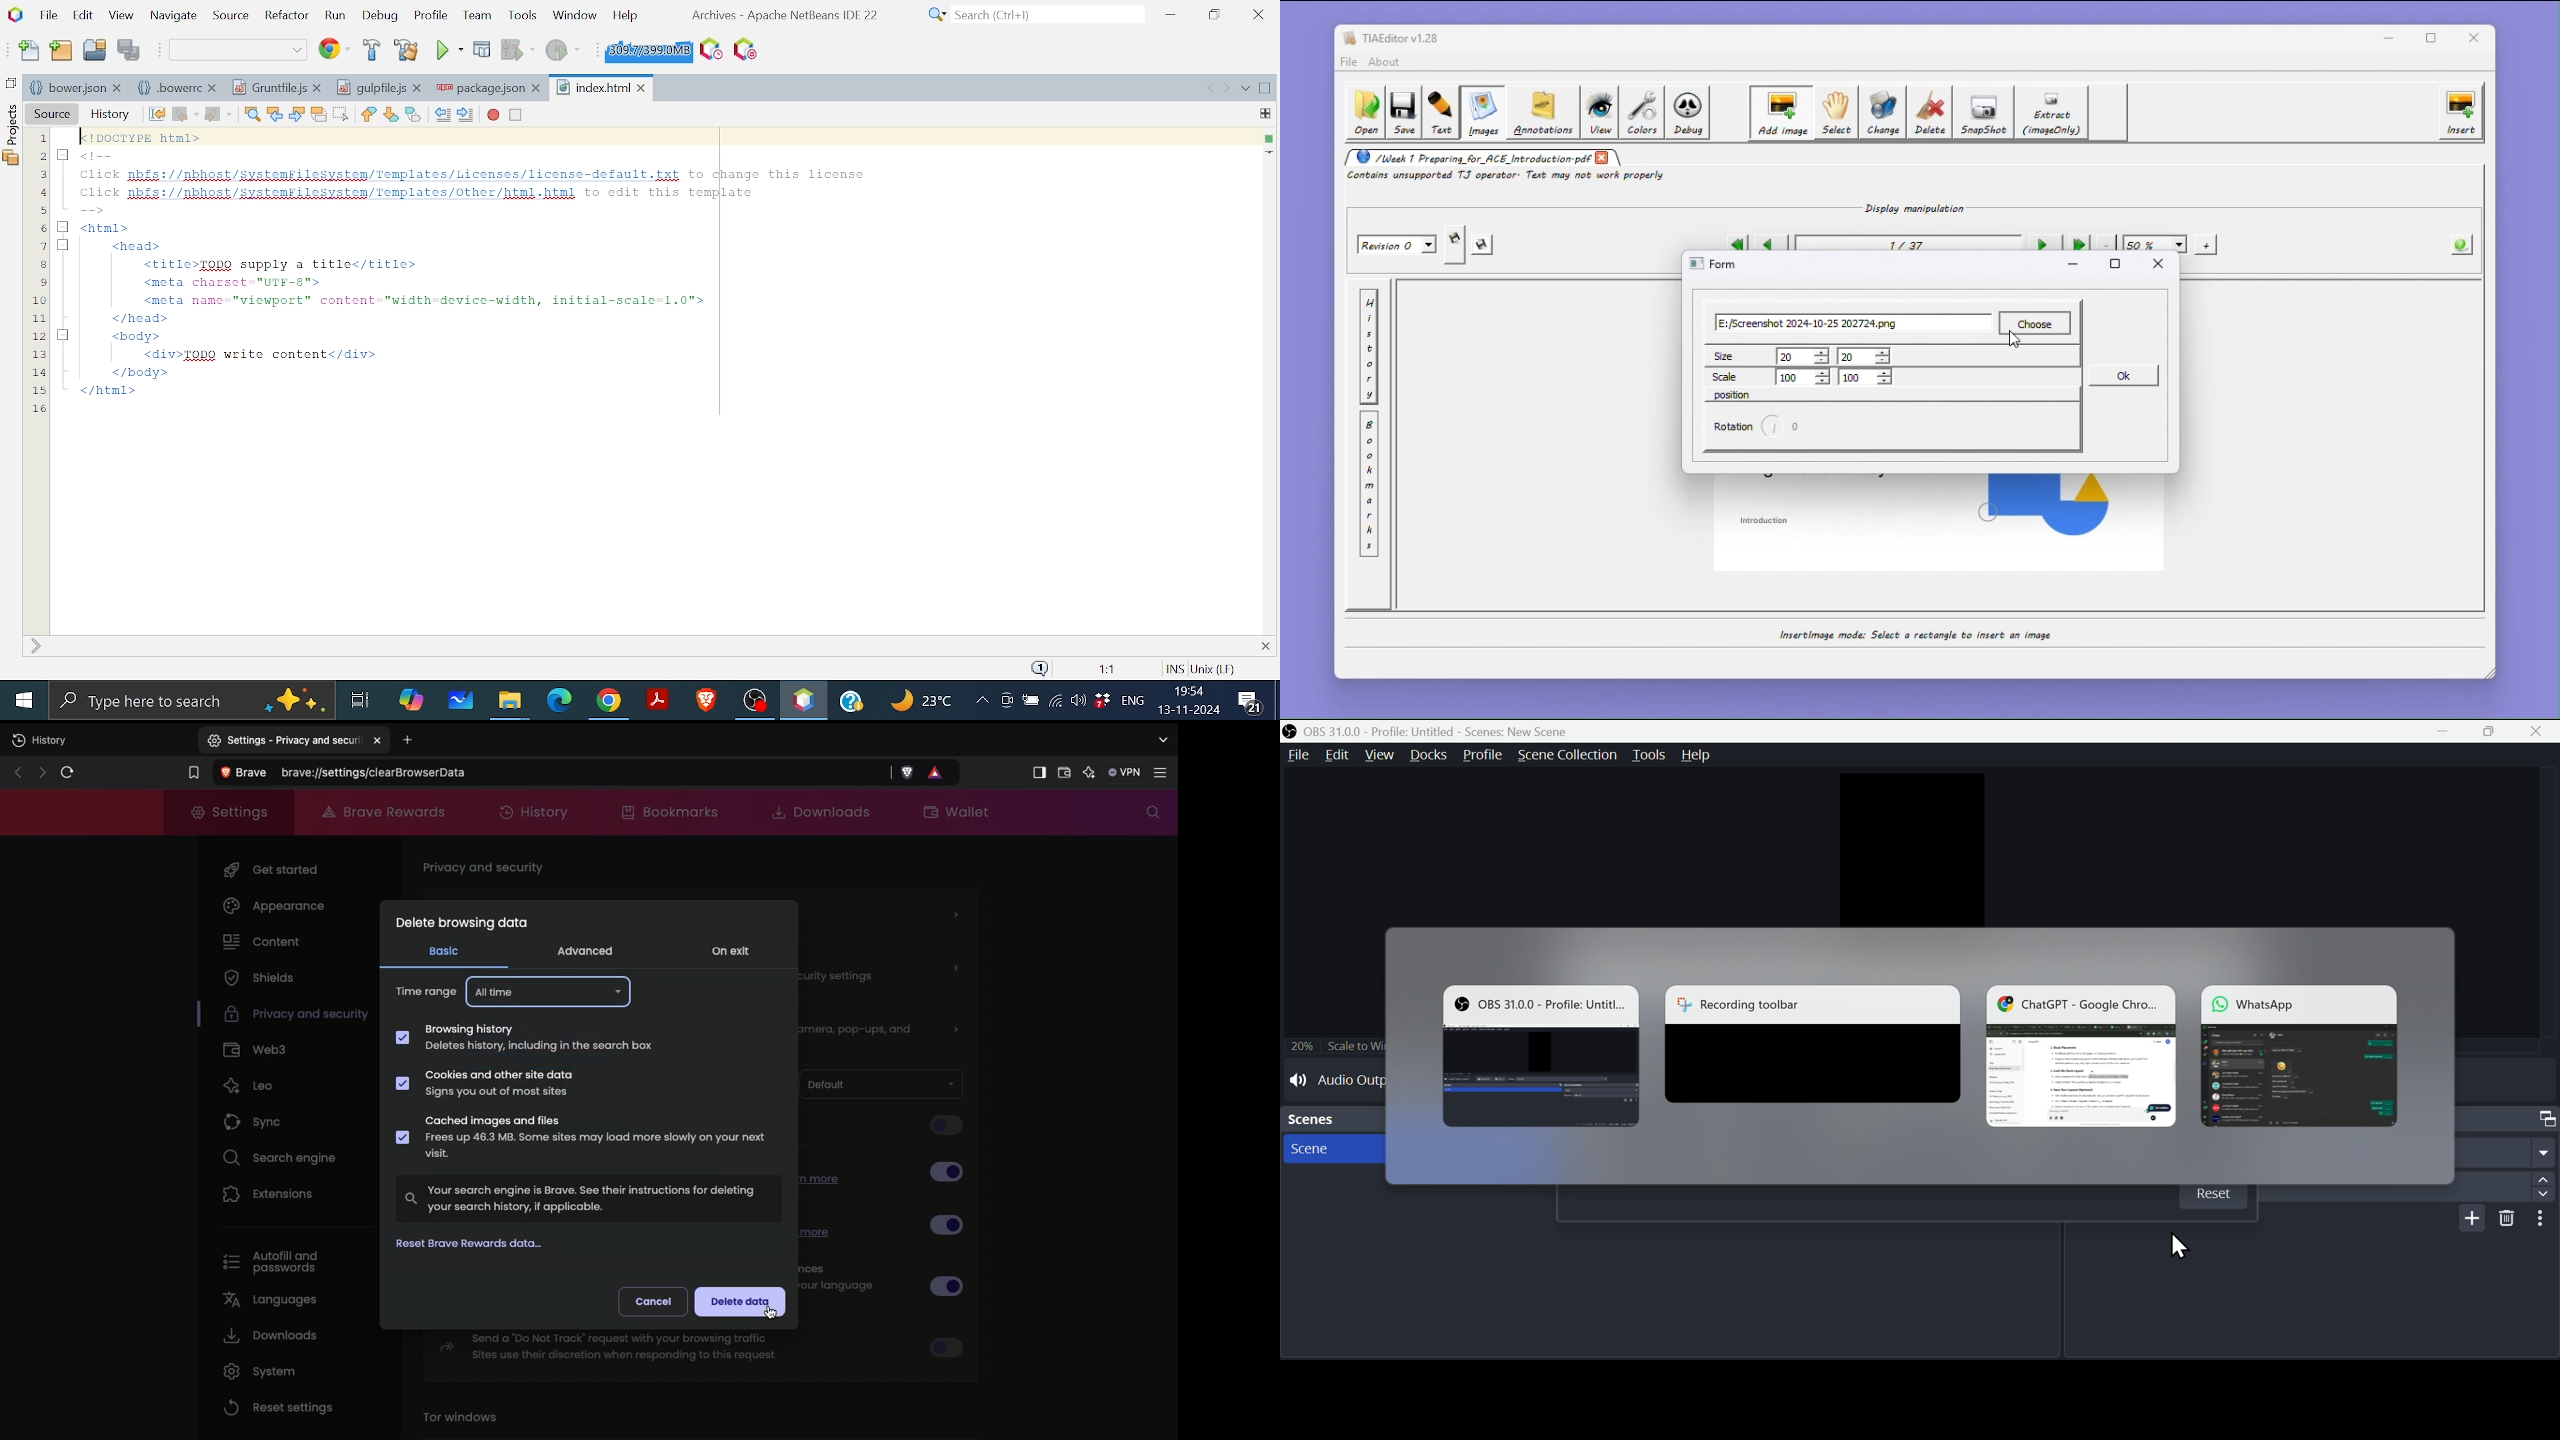 The height and width of the screenshot is (1456, 2576). Describe the element at coordinates (1163, 772) in the screenshot. I see `Settings` at that location.